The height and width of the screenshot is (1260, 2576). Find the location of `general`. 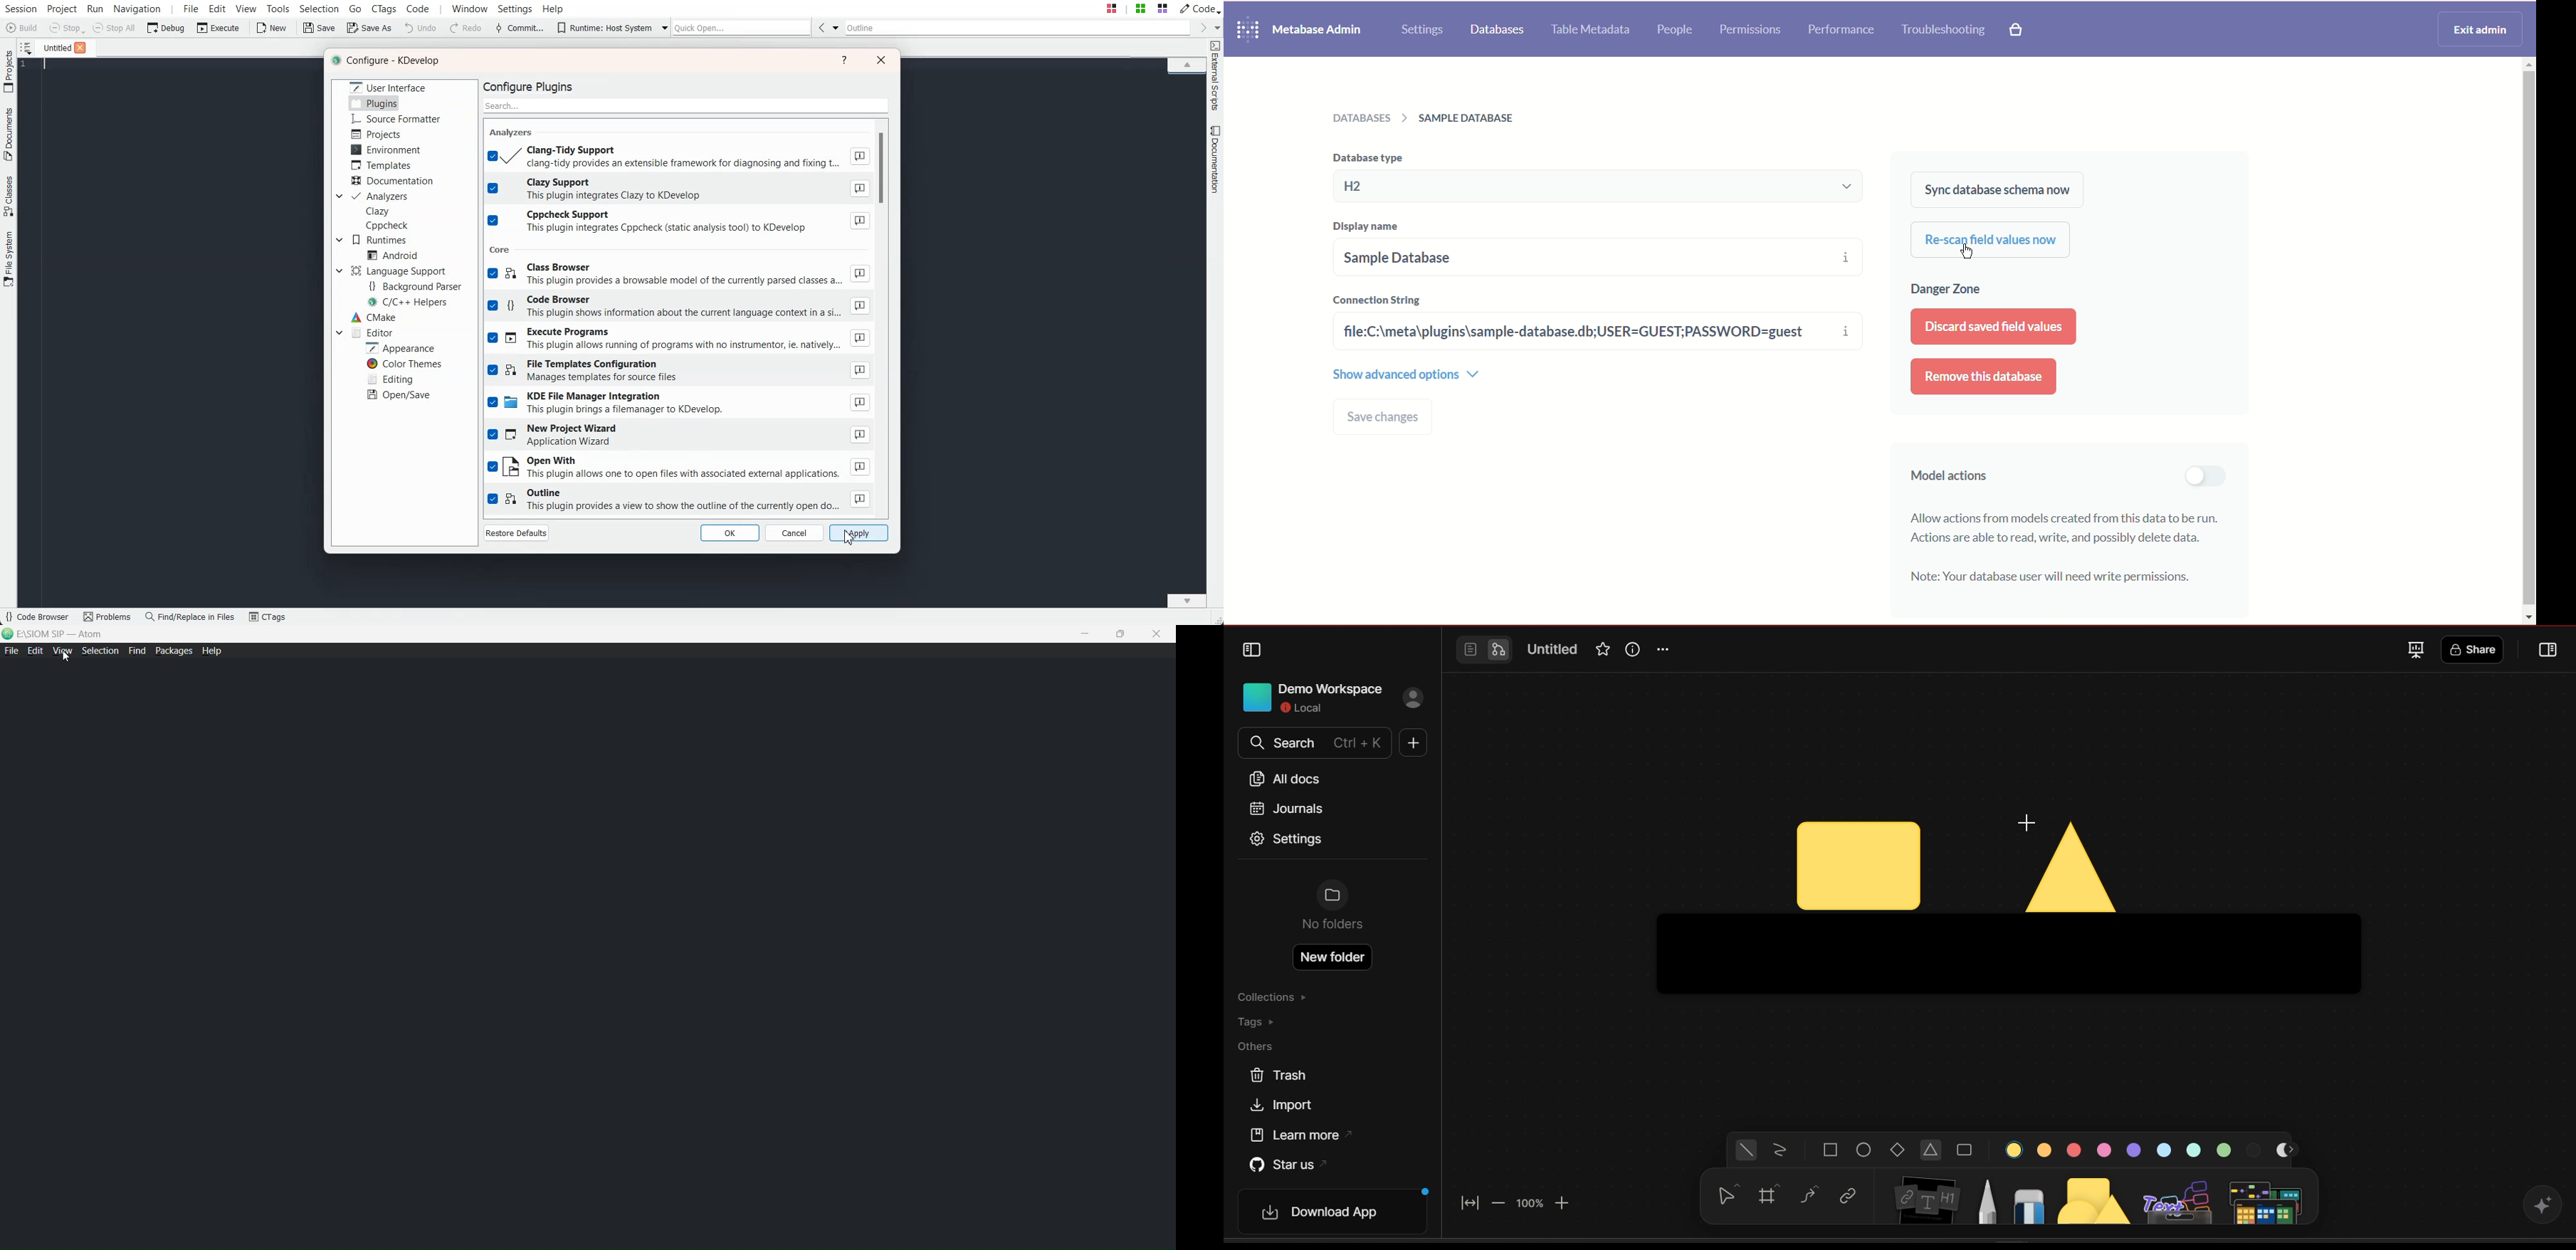

general is located at coordinates (1747, 1151).